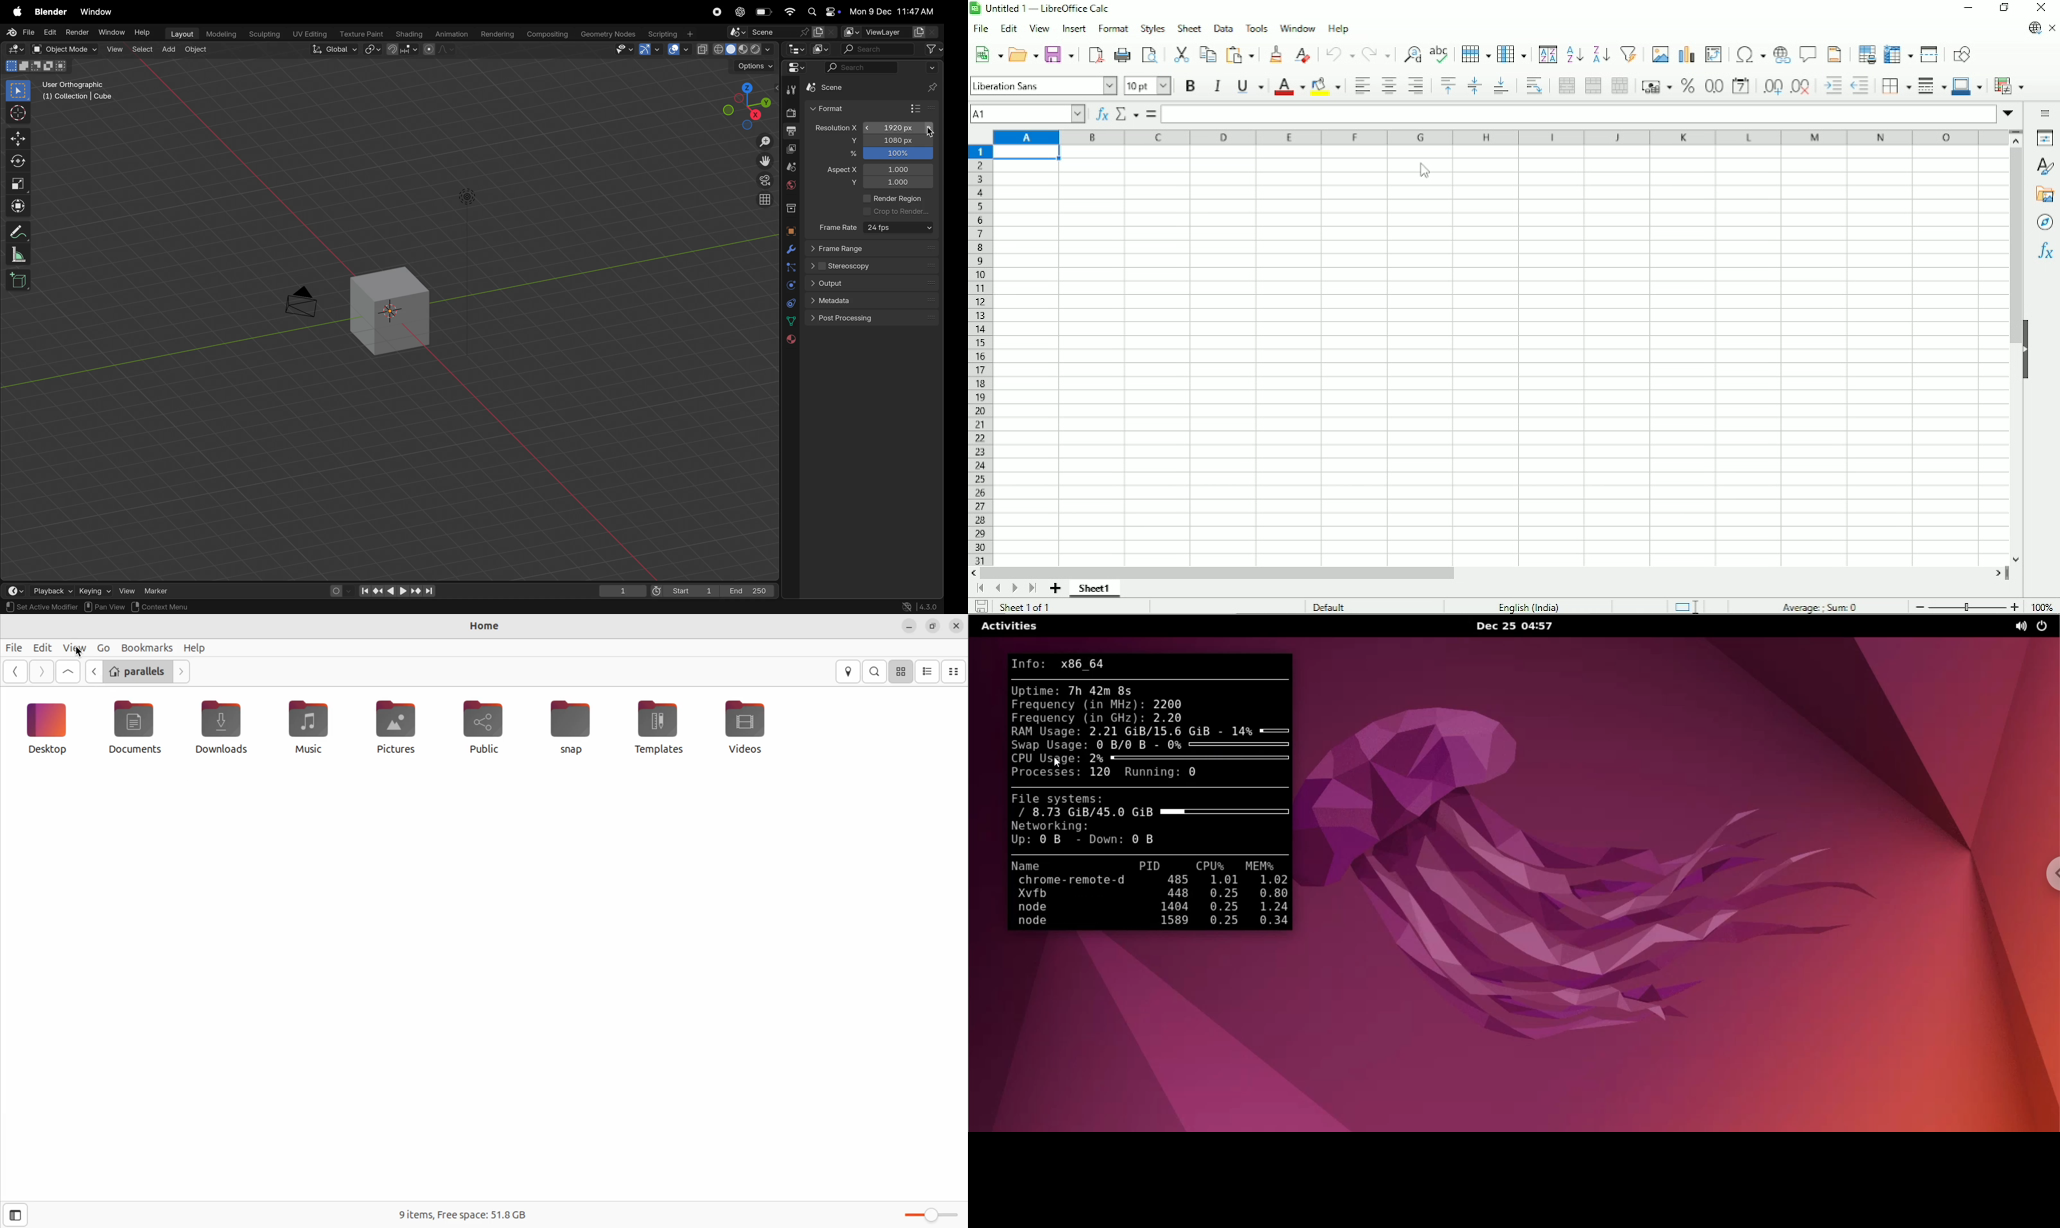 The image size is (2072, 1232). I want to click on particles, so click(790, 267).